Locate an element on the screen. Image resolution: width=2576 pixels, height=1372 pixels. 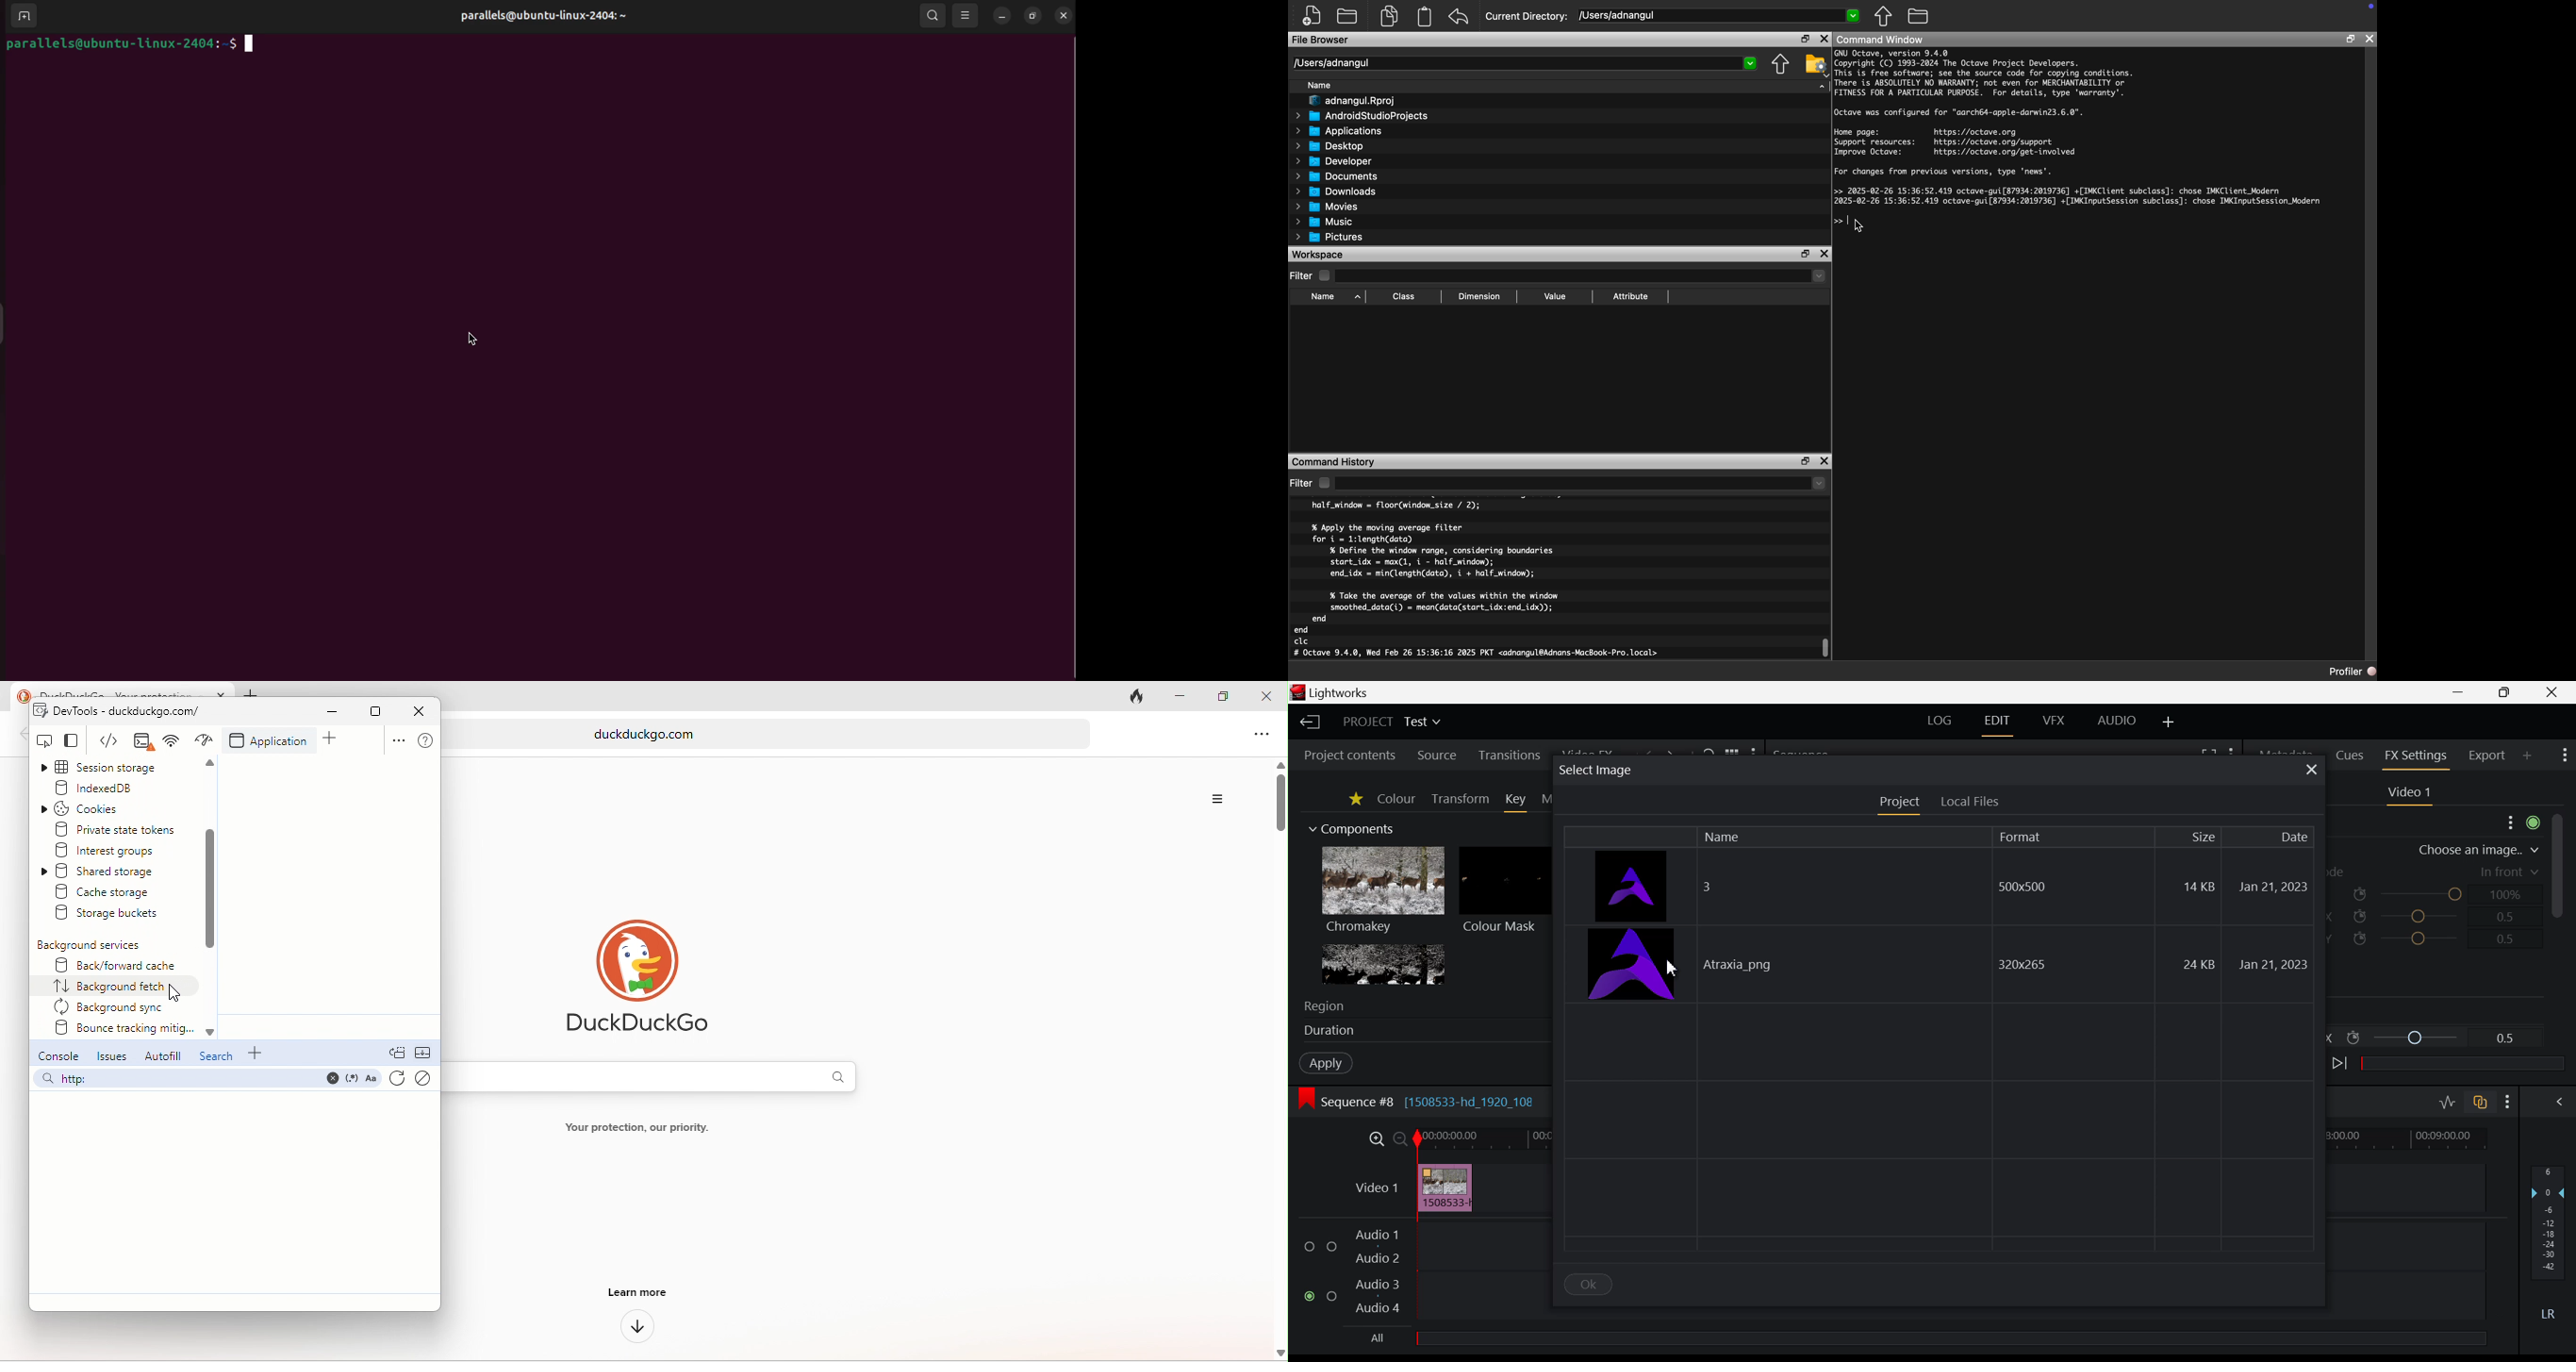
OK is located at coordinates (1587, 1287).